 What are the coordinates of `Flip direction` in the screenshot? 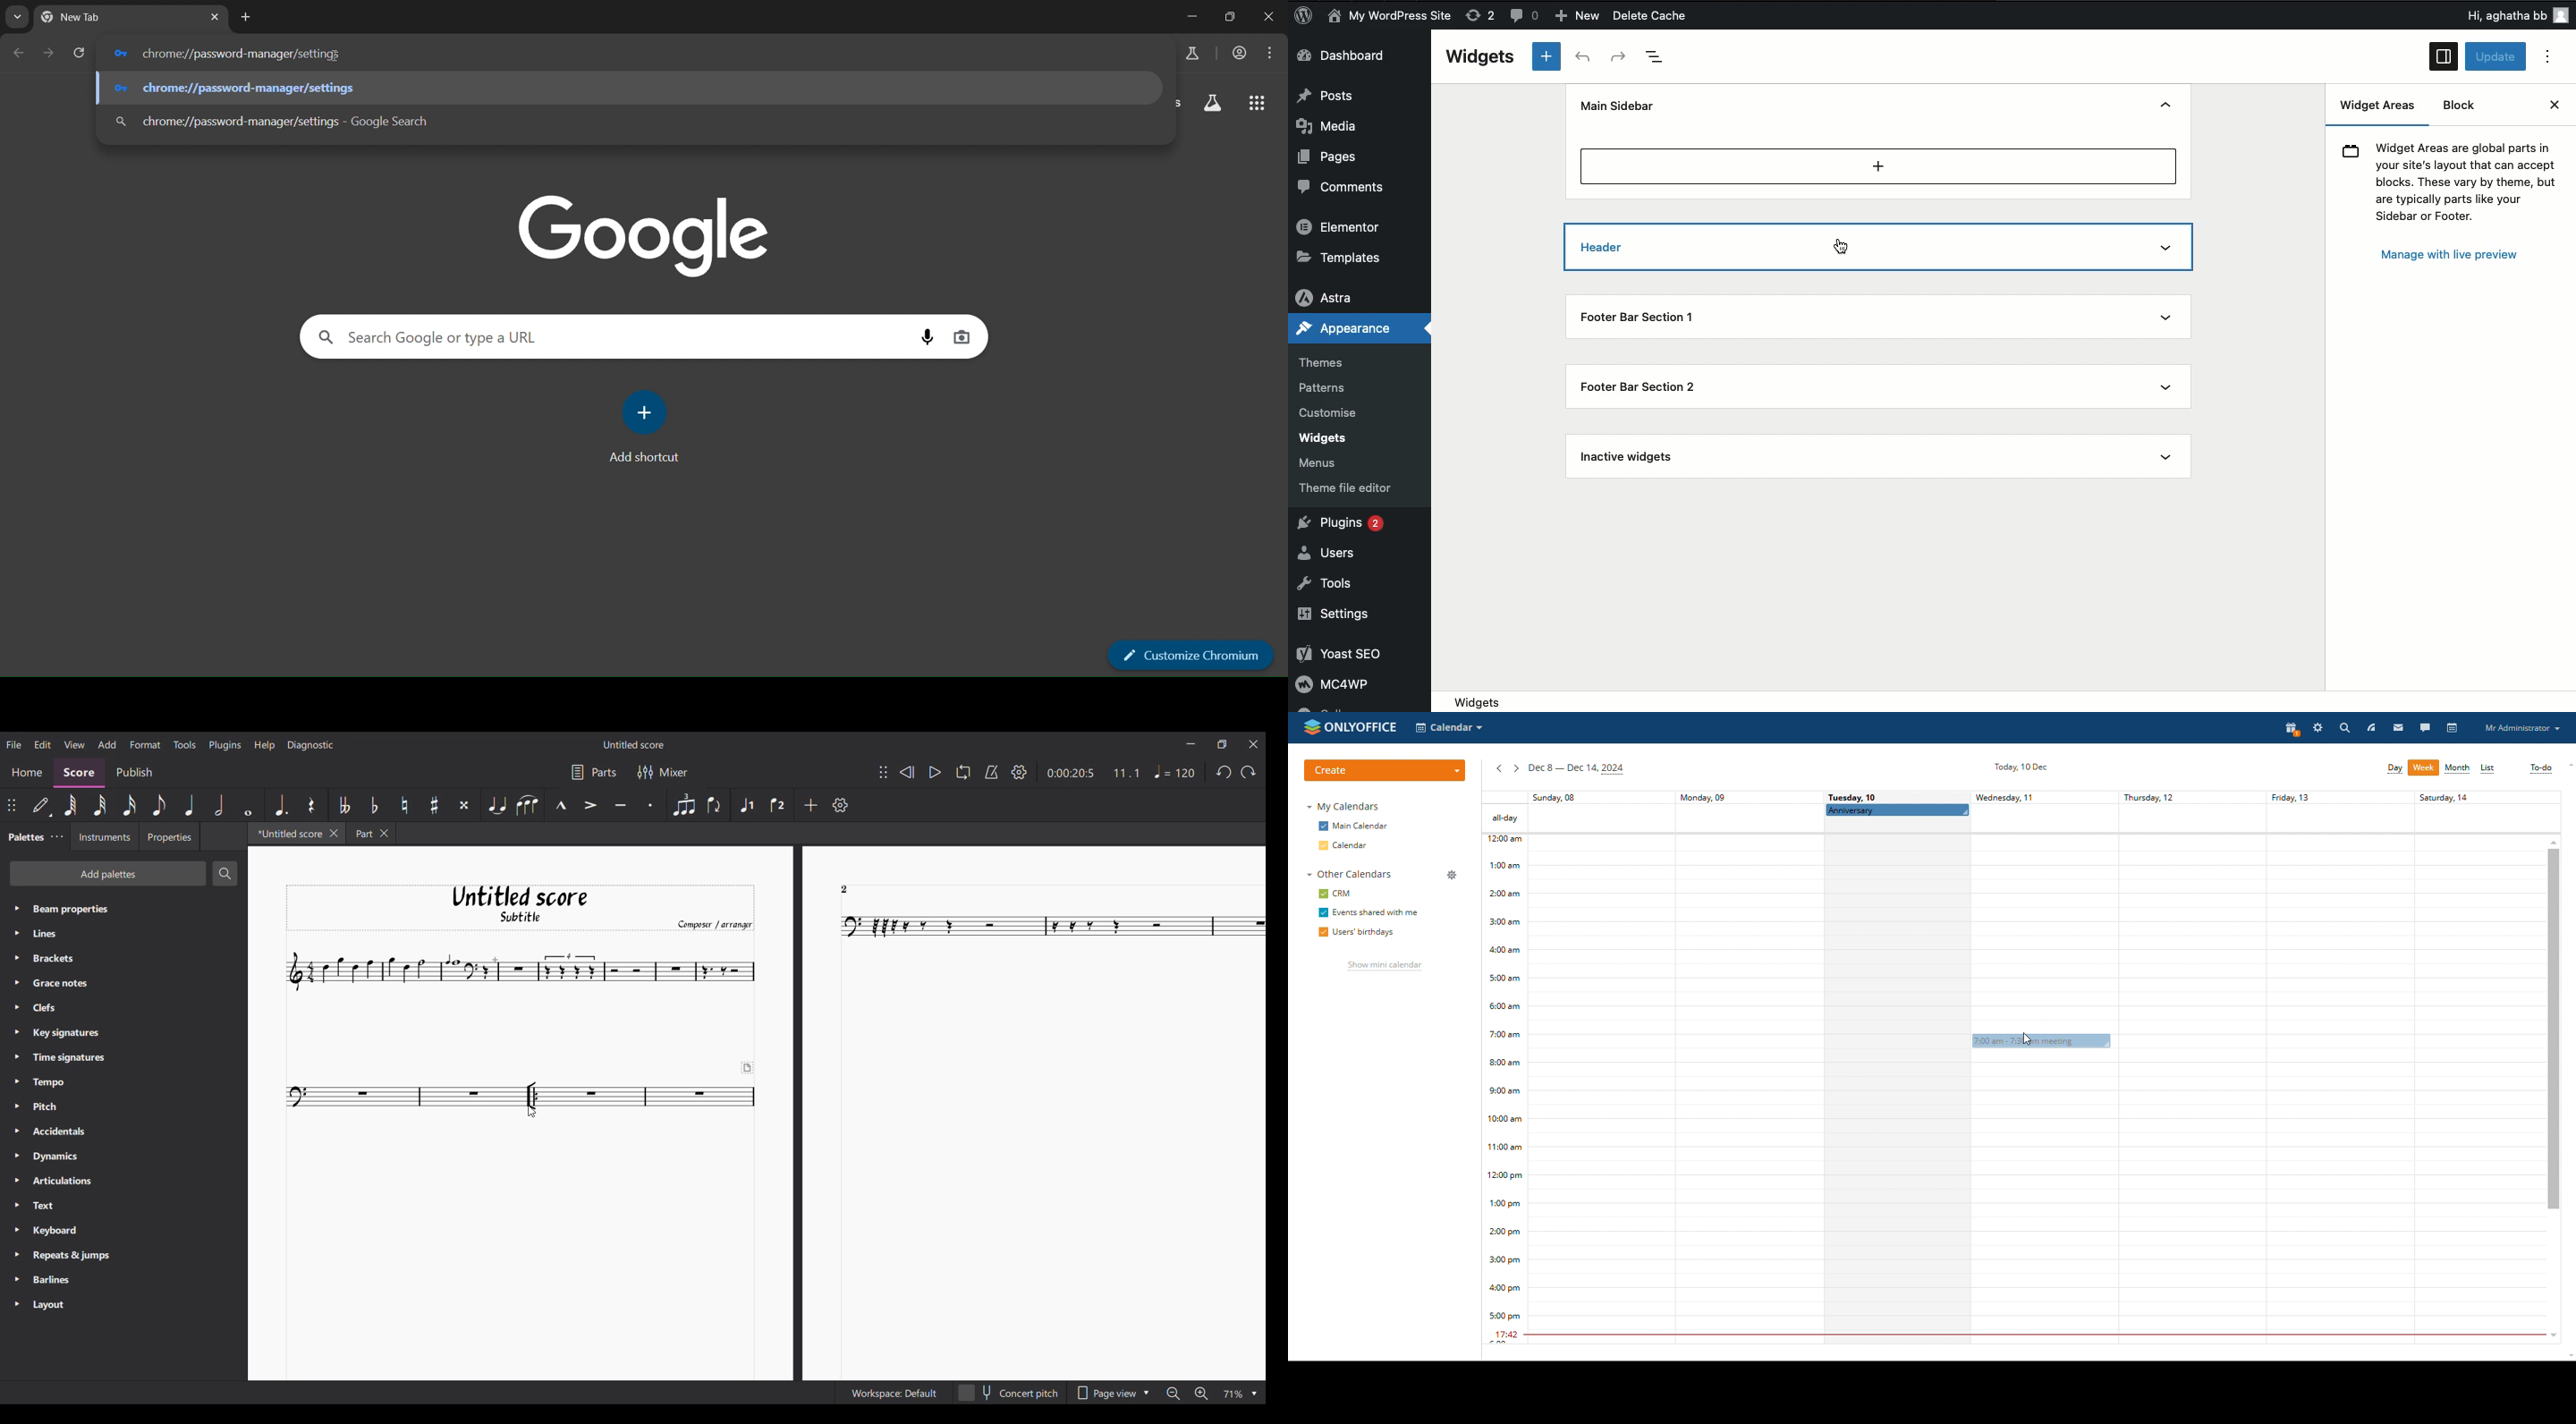 It's located at (716, 805).